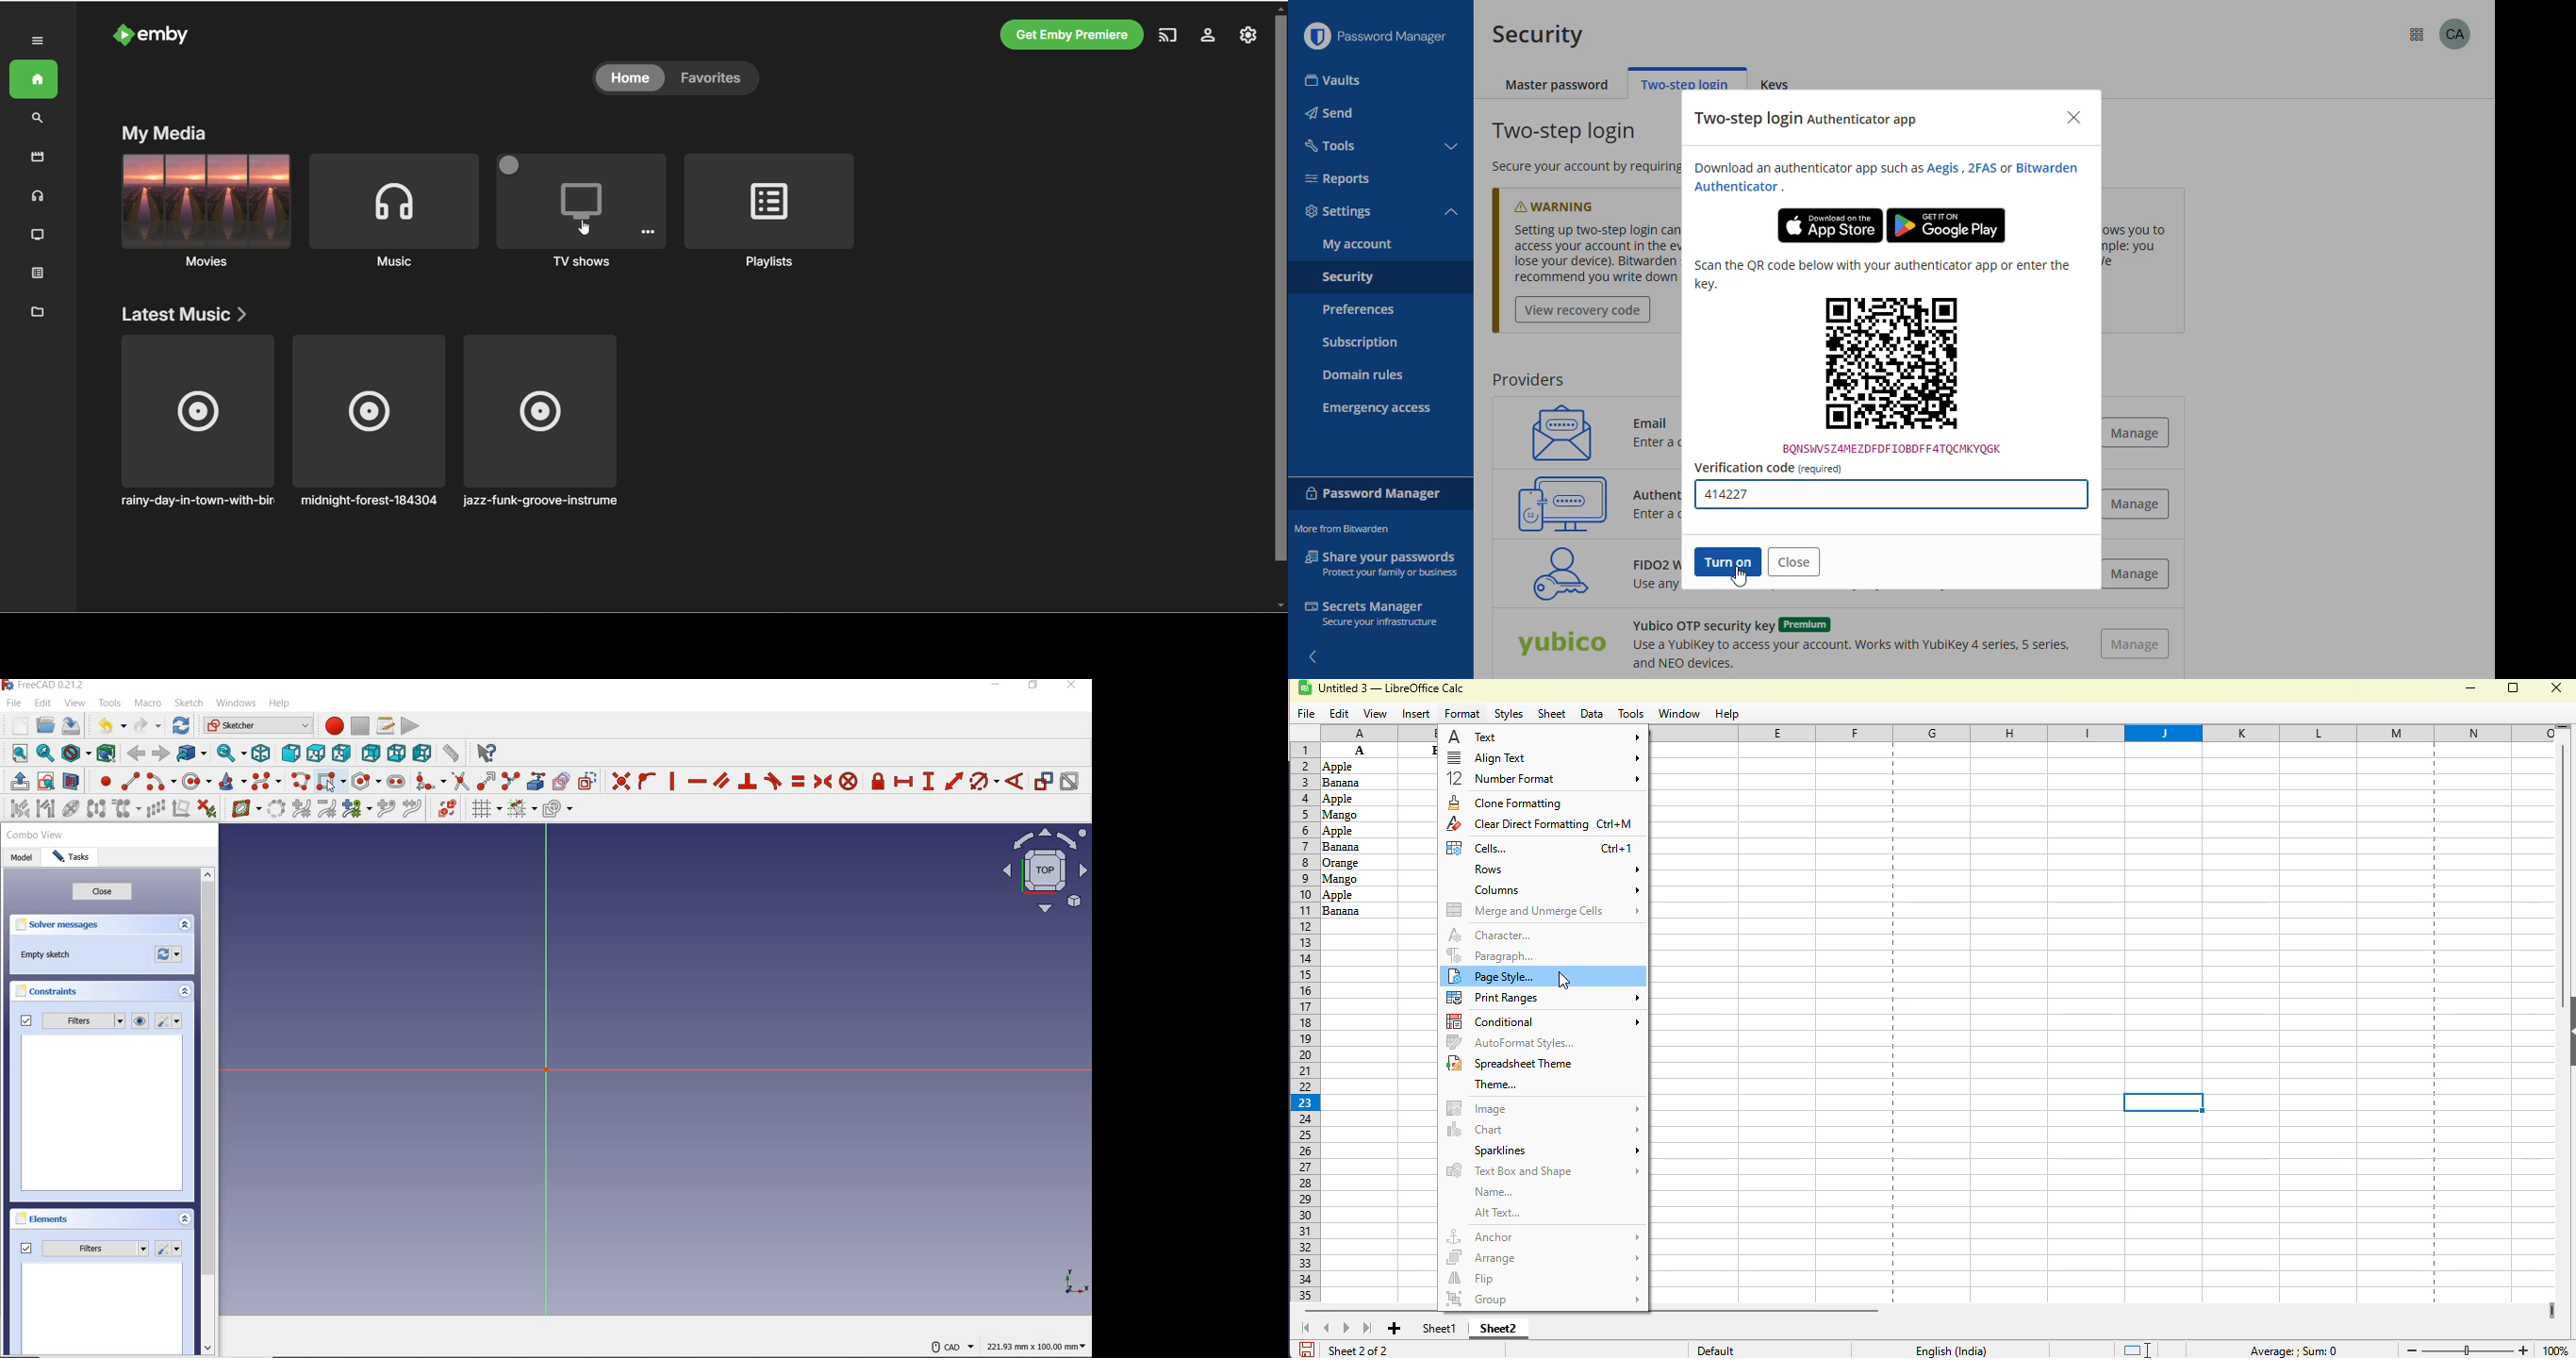 Image resolution: width=2576 pixels, height=1372 pixels. What do you see at coordinates (1579, 167) in the screenshot?
I see `secure your account by requiring an additional step when logging in` at bounding box center [1579, 167].